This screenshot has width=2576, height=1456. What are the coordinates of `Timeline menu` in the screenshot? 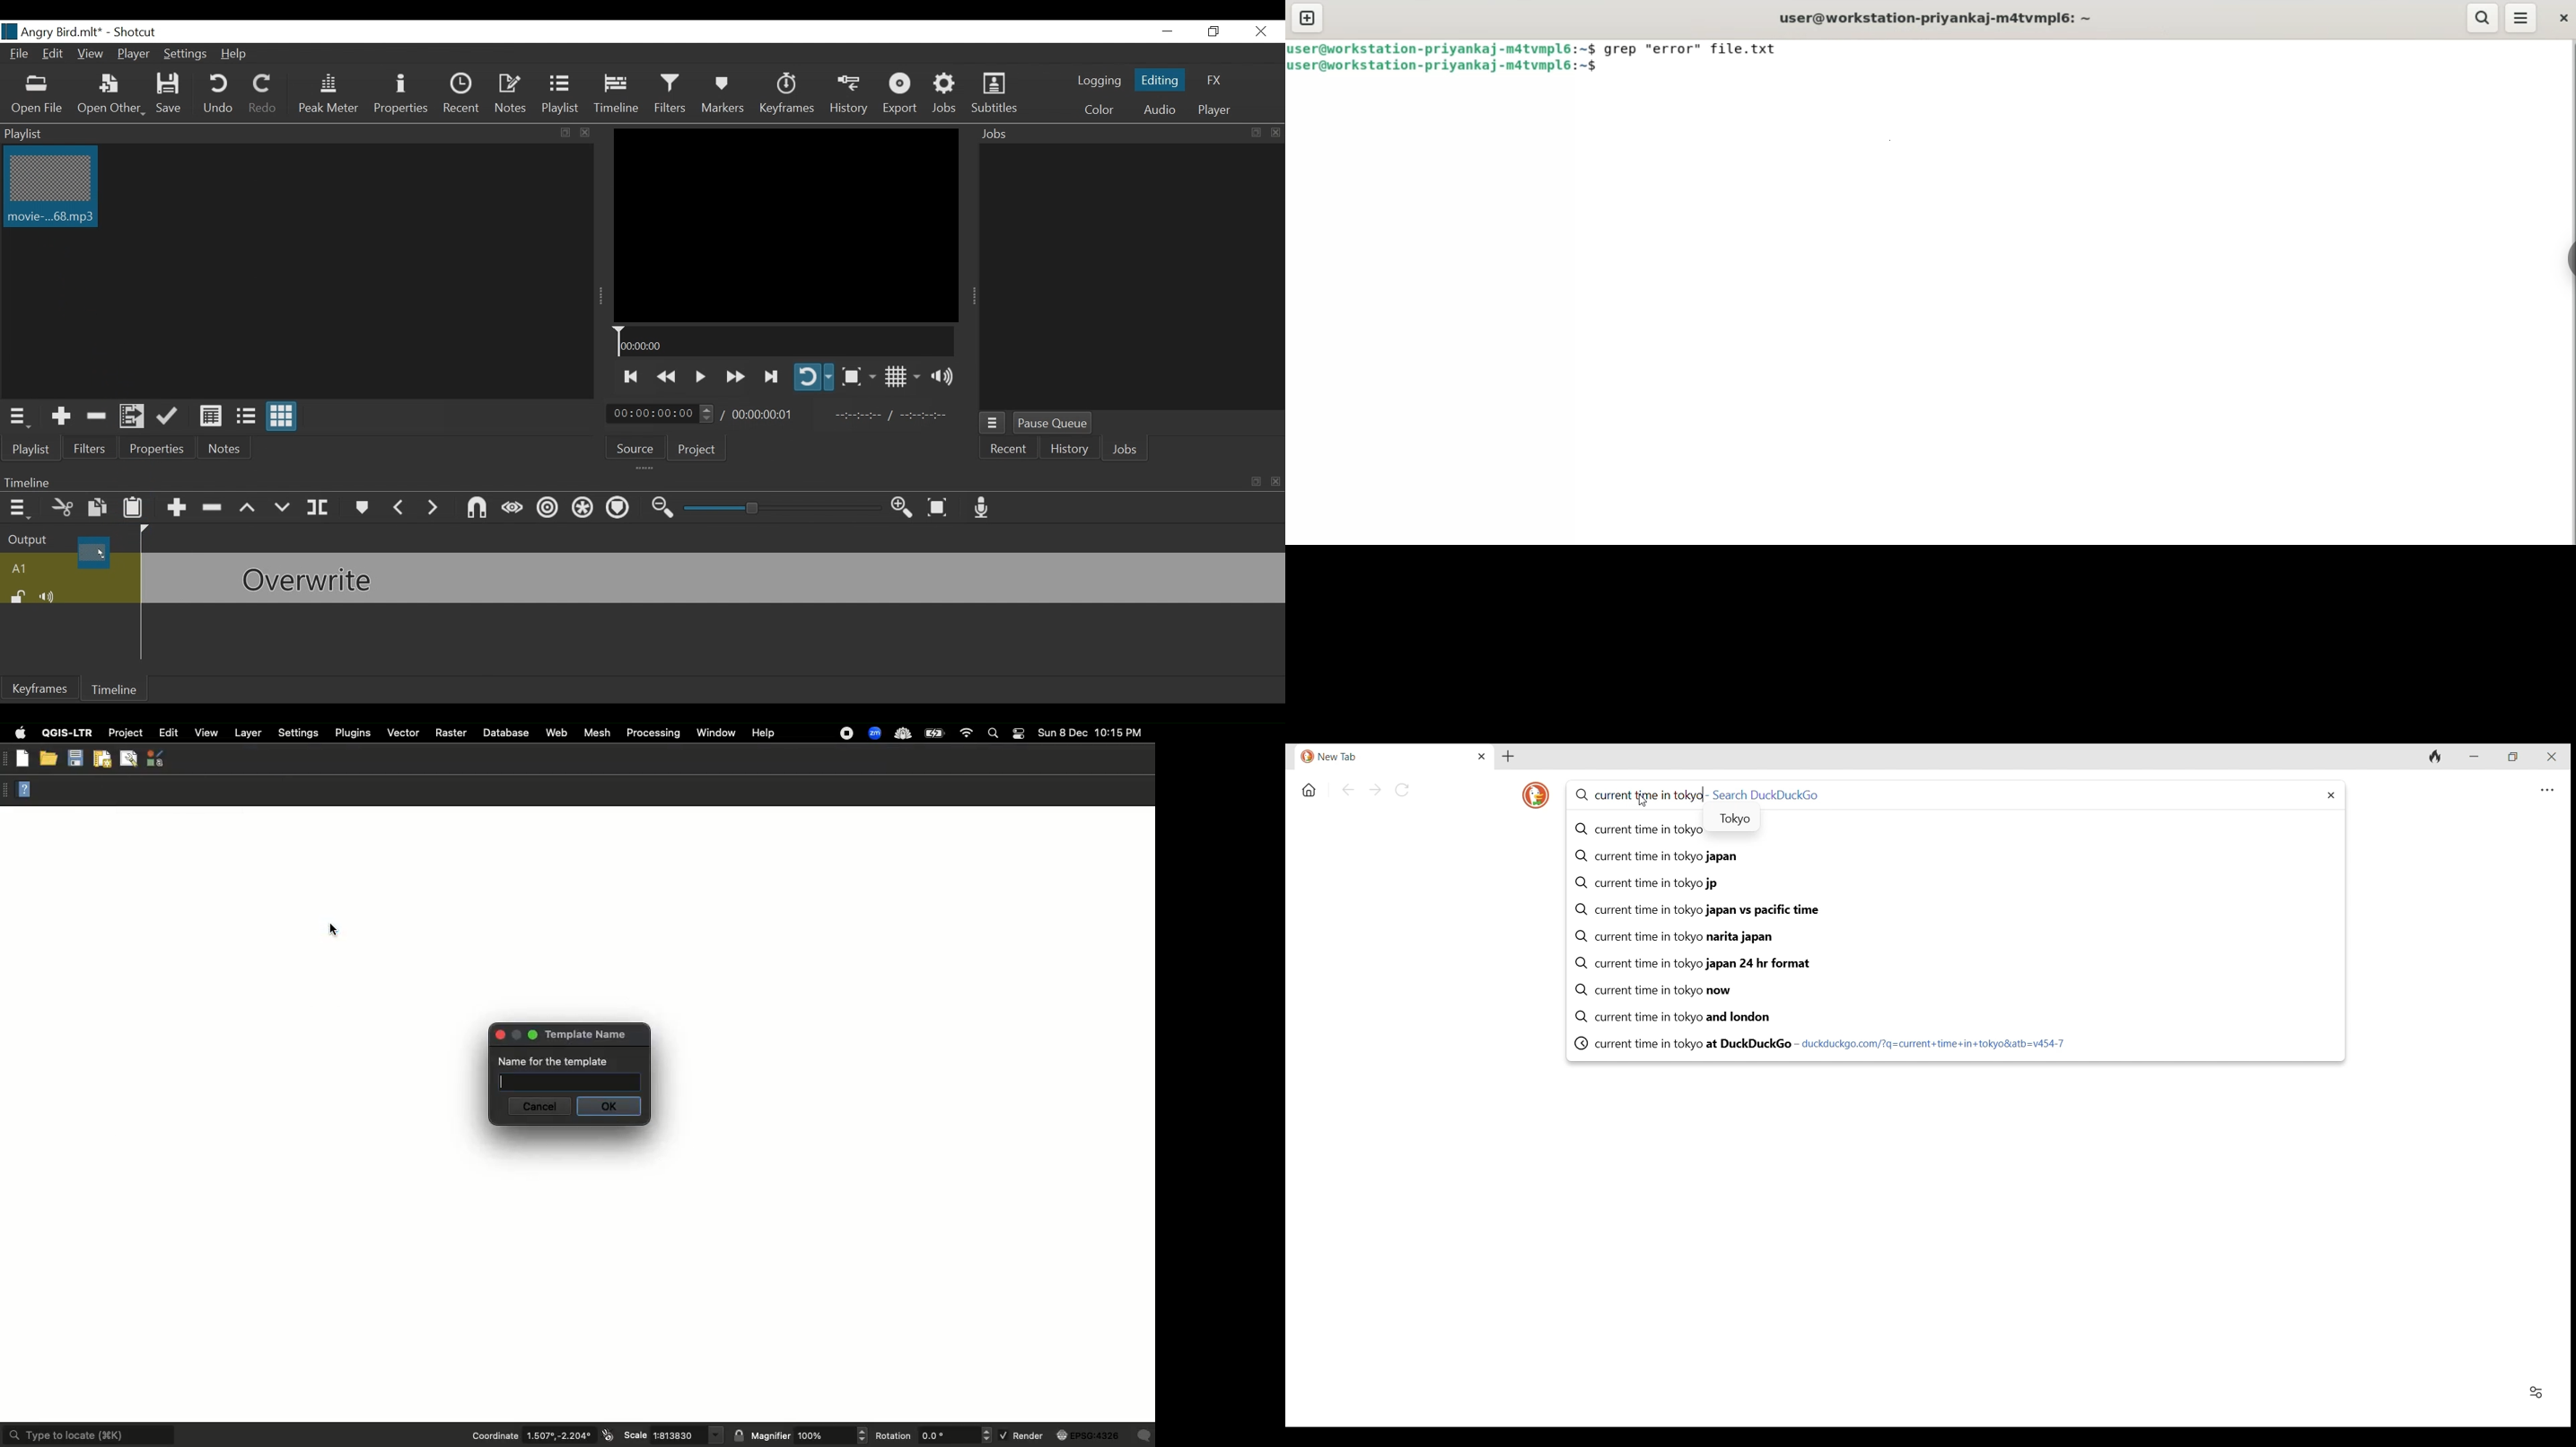 It's located at (622, 482).